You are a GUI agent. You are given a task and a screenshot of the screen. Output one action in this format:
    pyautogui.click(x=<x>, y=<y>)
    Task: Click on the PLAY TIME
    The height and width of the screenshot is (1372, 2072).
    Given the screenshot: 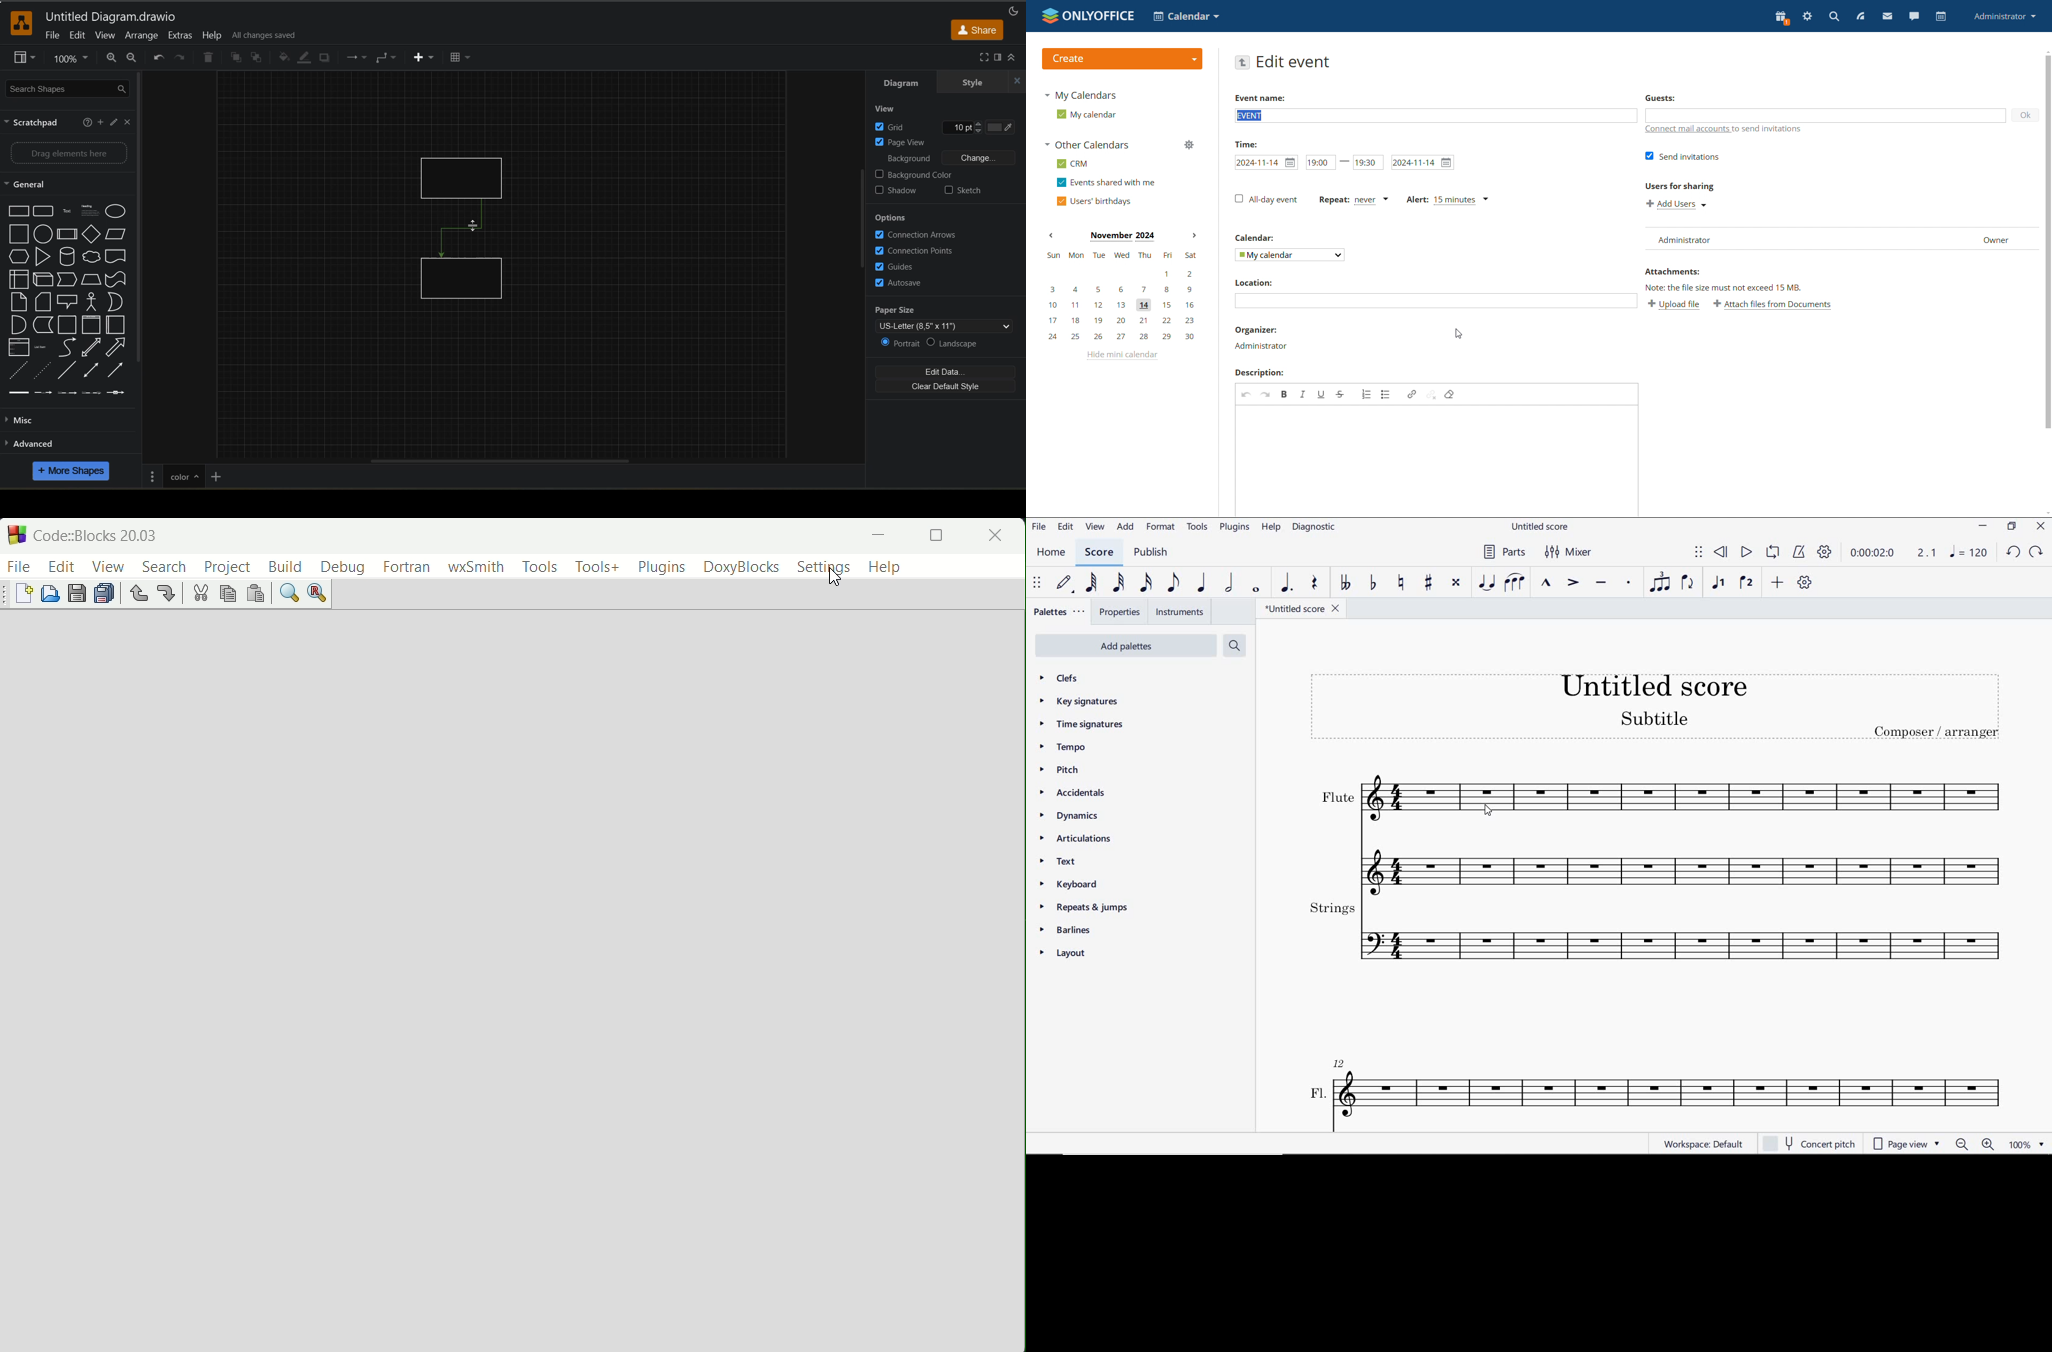 What is the action you would take?
    pyautogui.click(x=1894, y=555)
    